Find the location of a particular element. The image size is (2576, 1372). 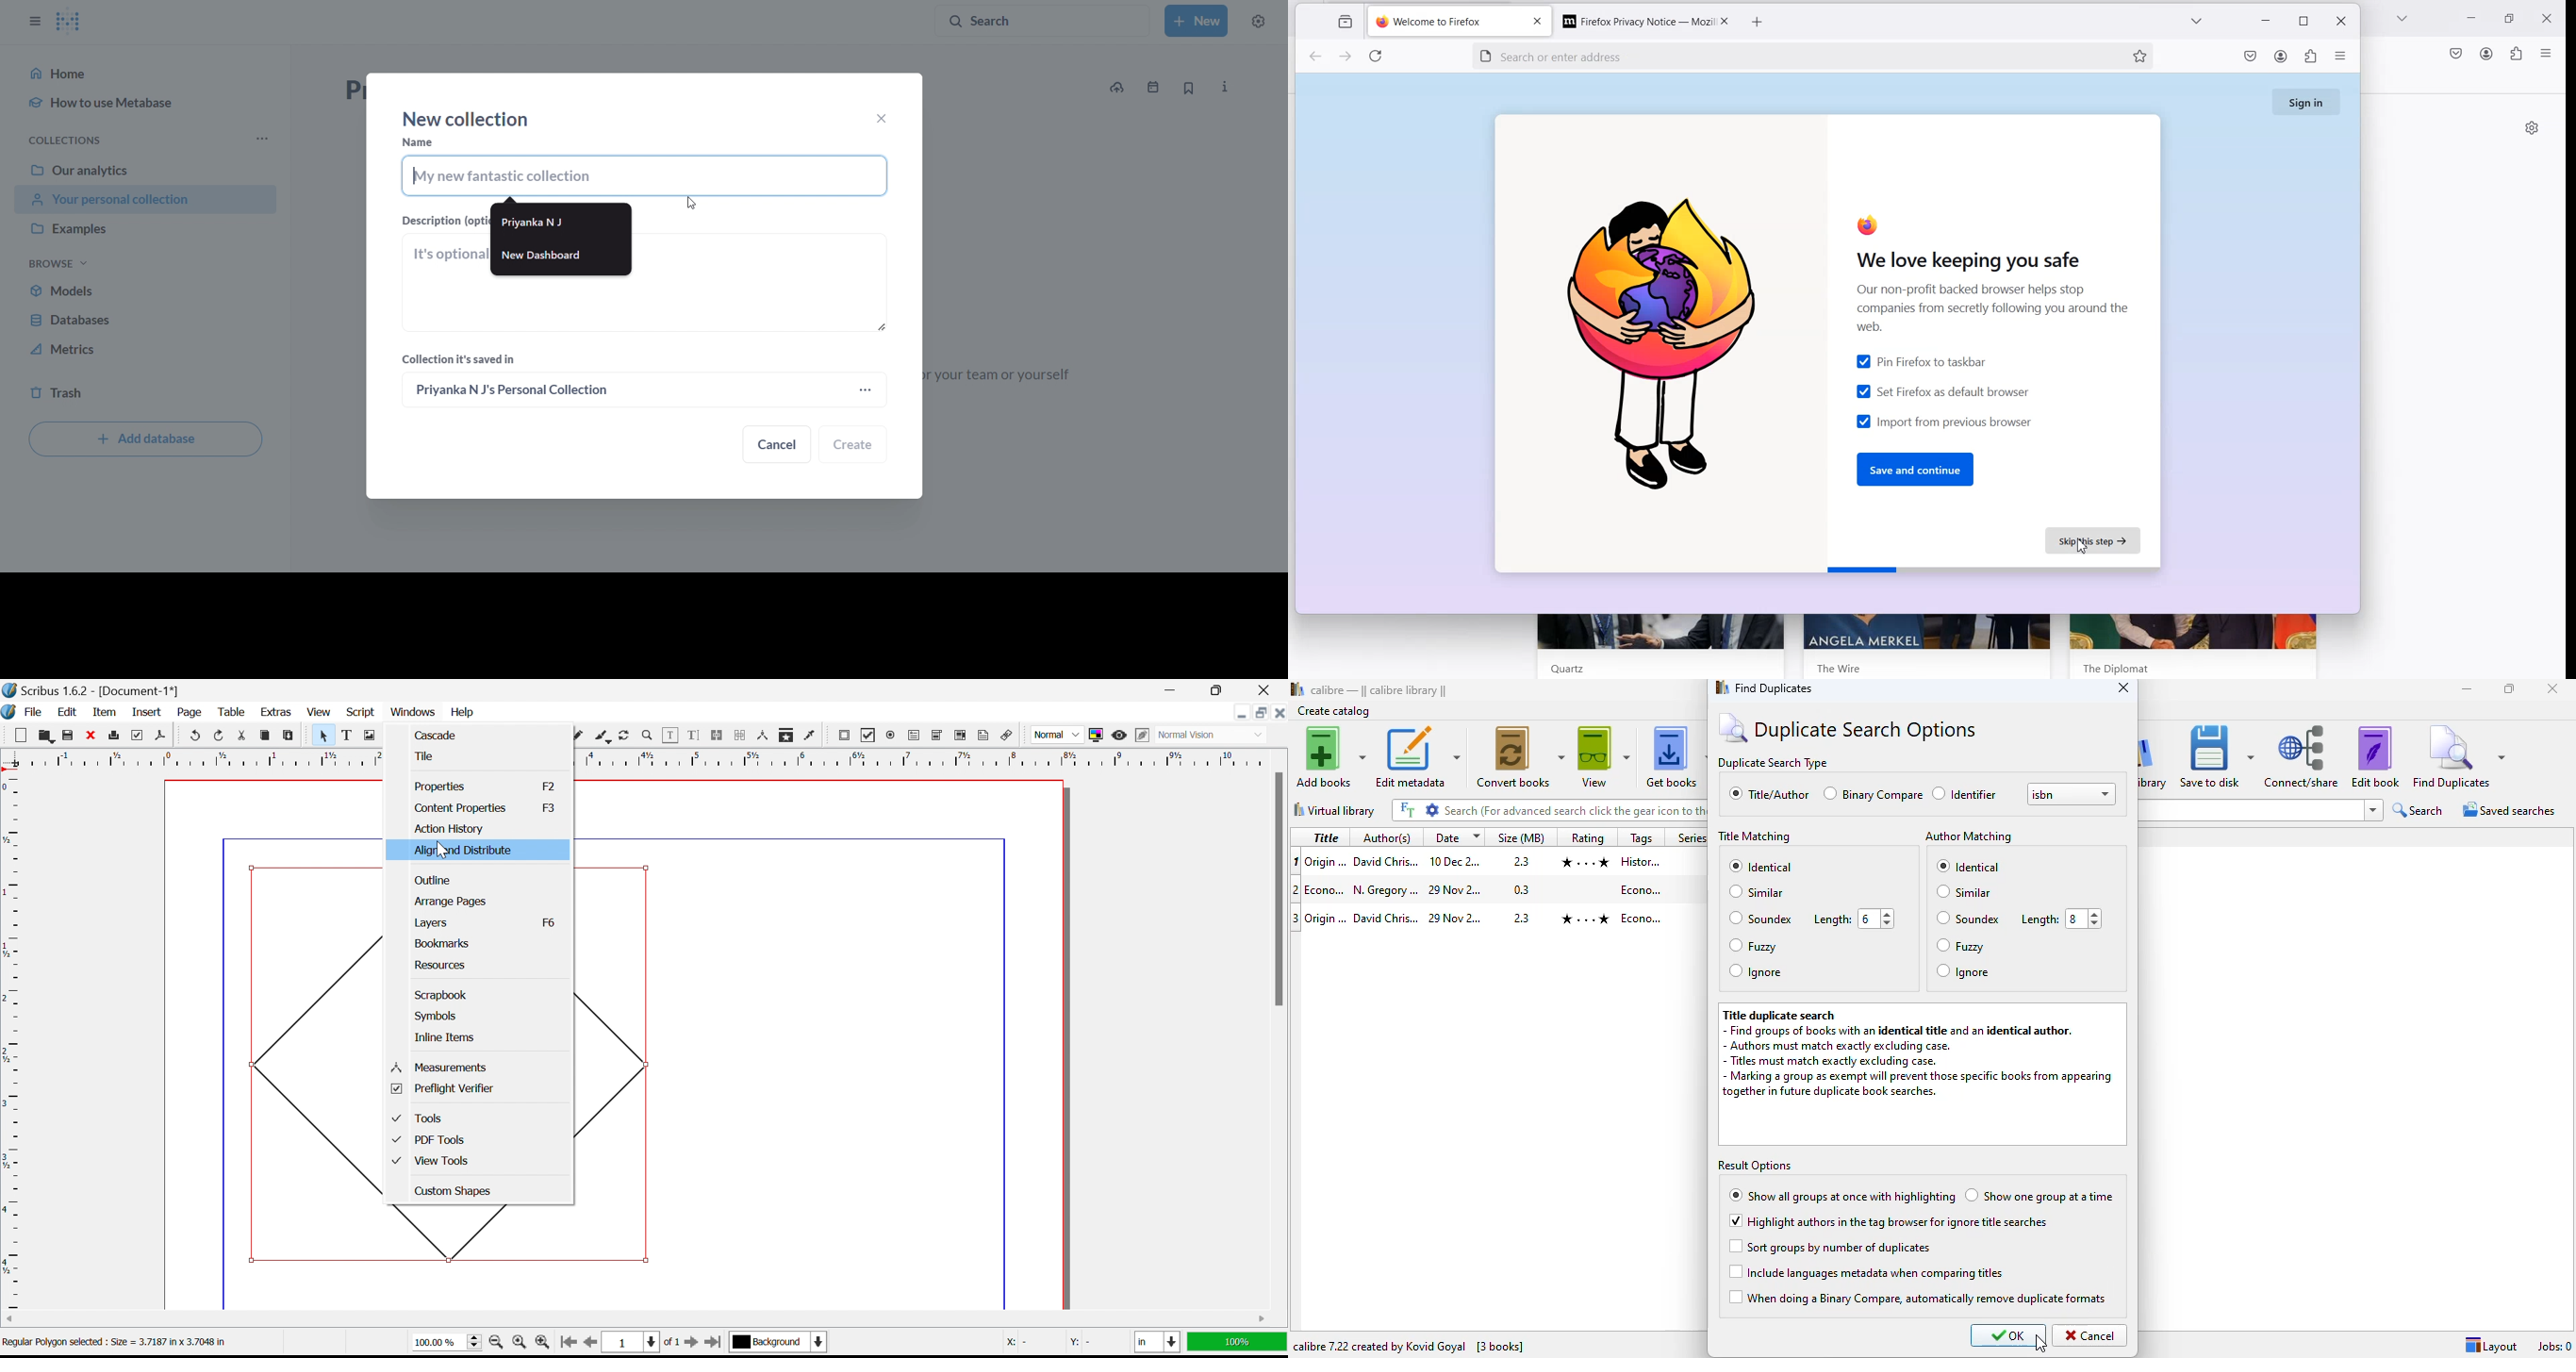

New is located at coordinates (20, 735).